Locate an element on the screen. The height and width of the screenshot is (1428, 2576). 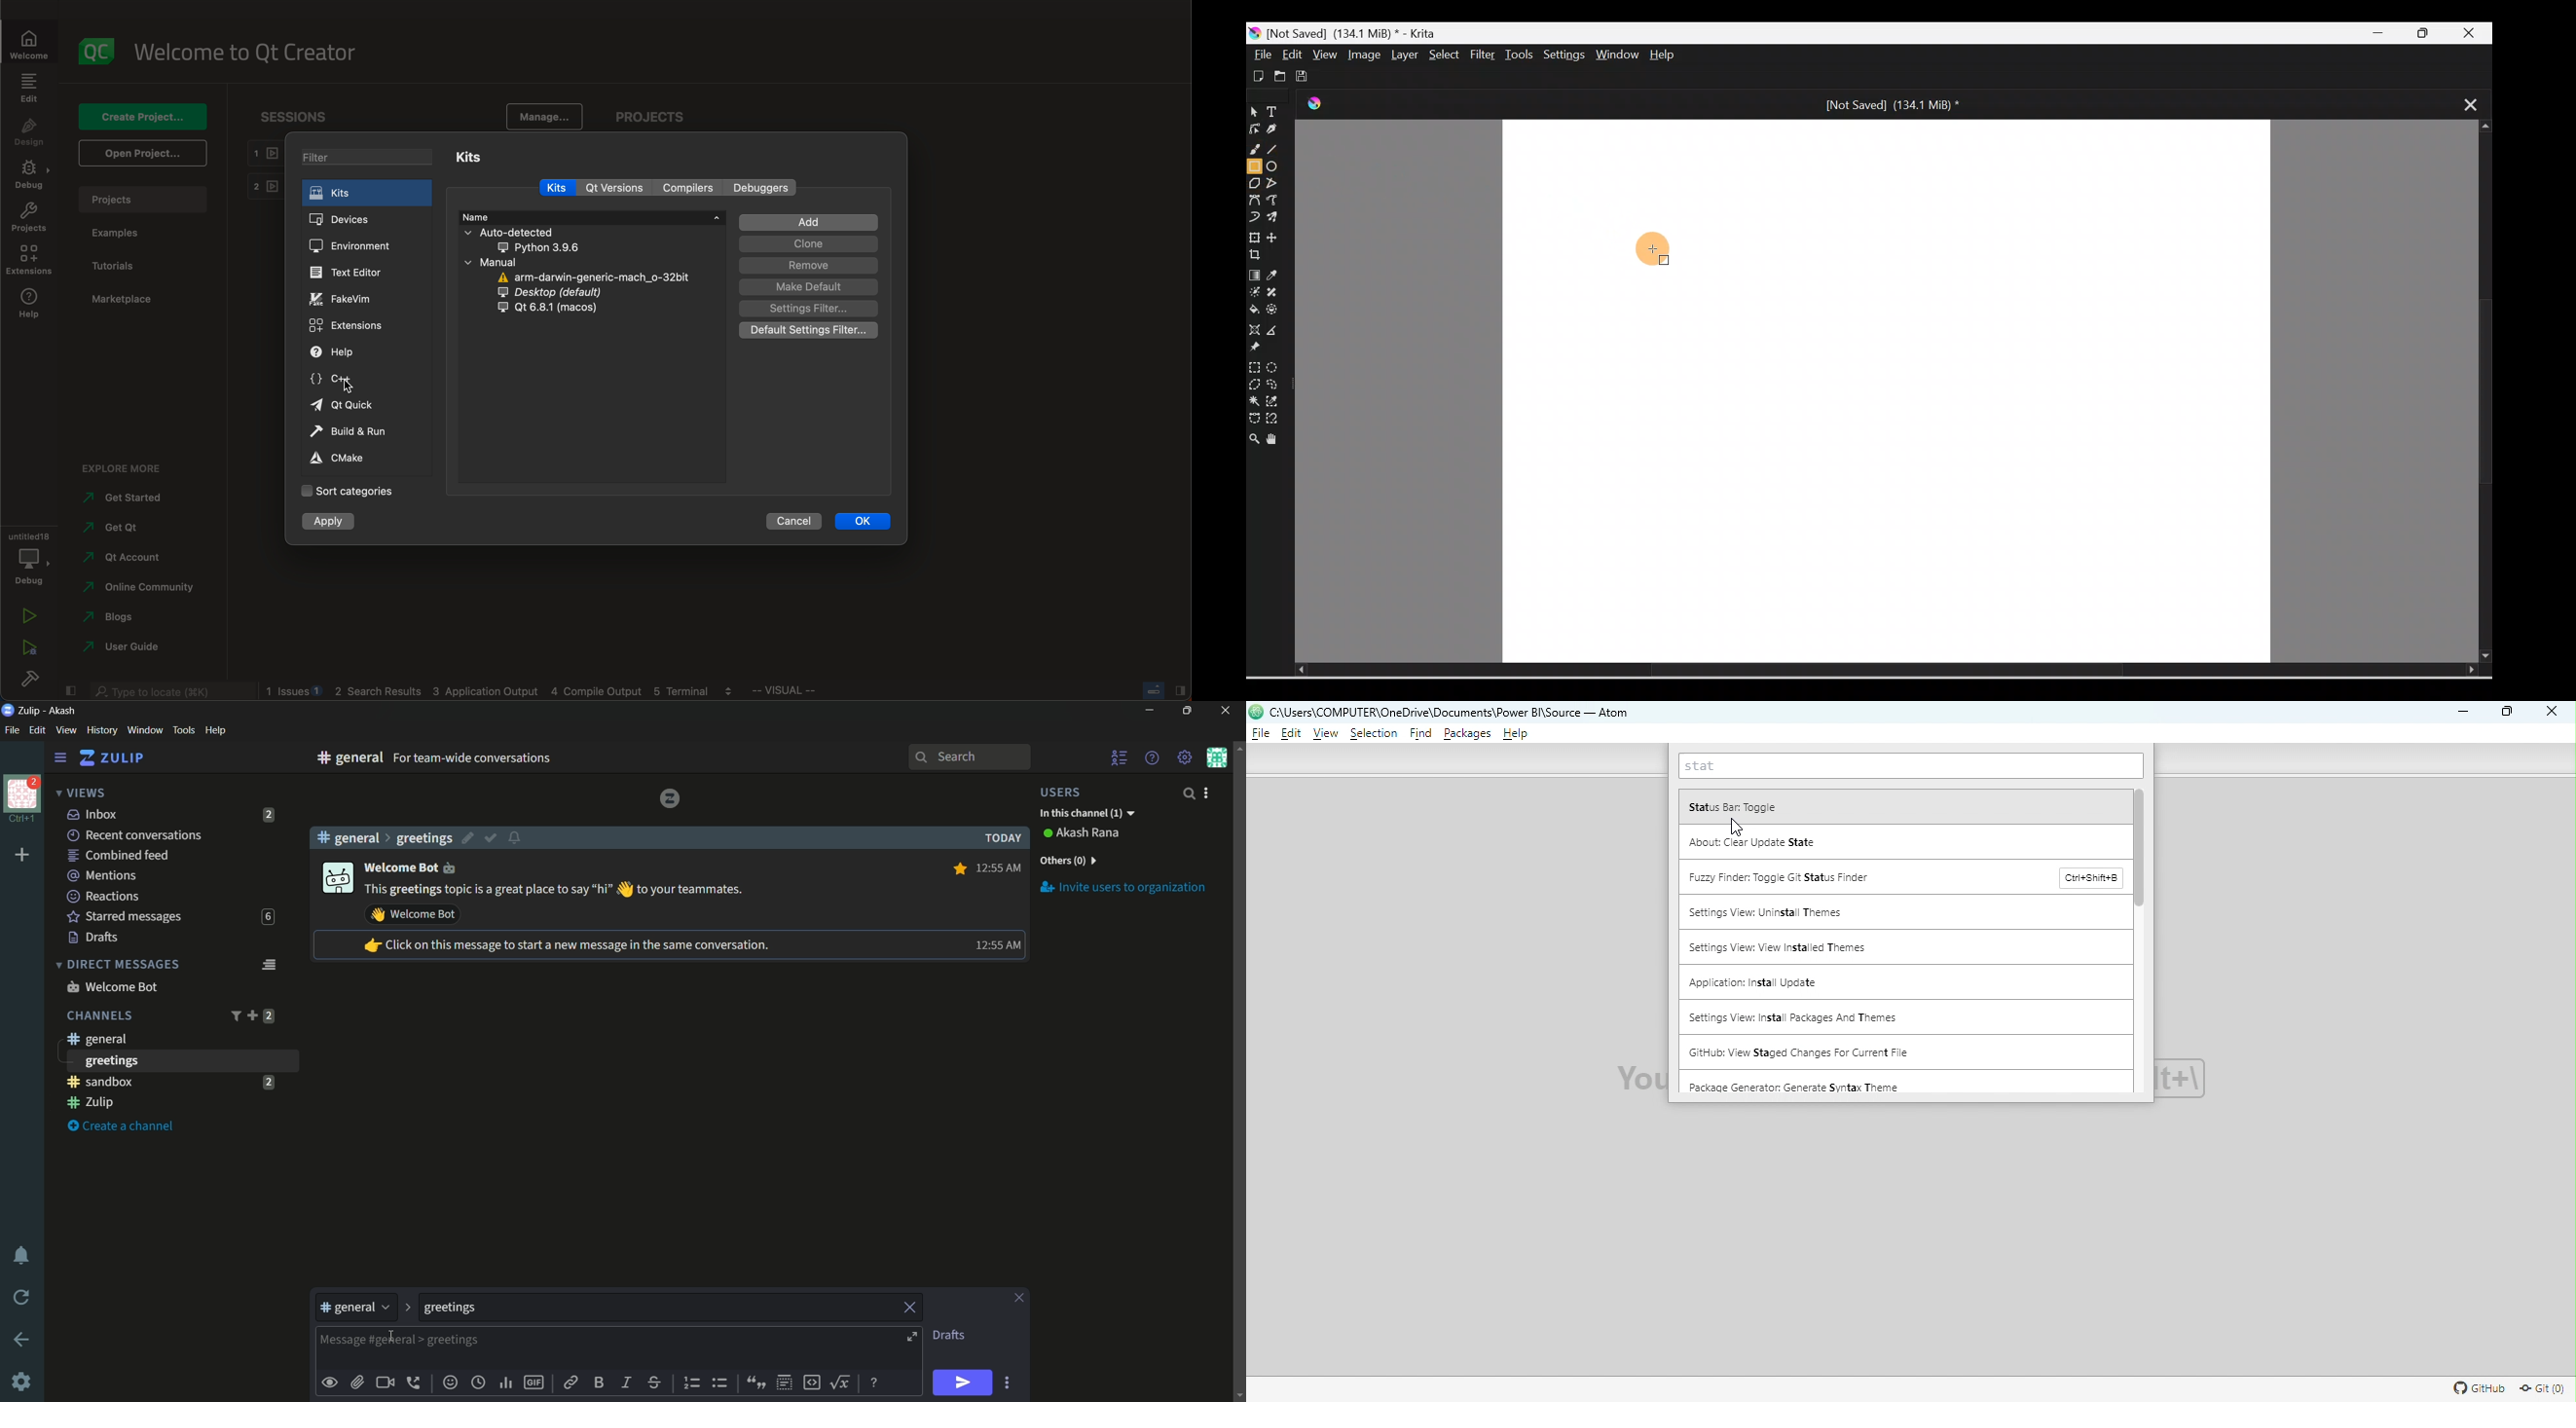
strikethrough is located at coordinates (655, 1384).